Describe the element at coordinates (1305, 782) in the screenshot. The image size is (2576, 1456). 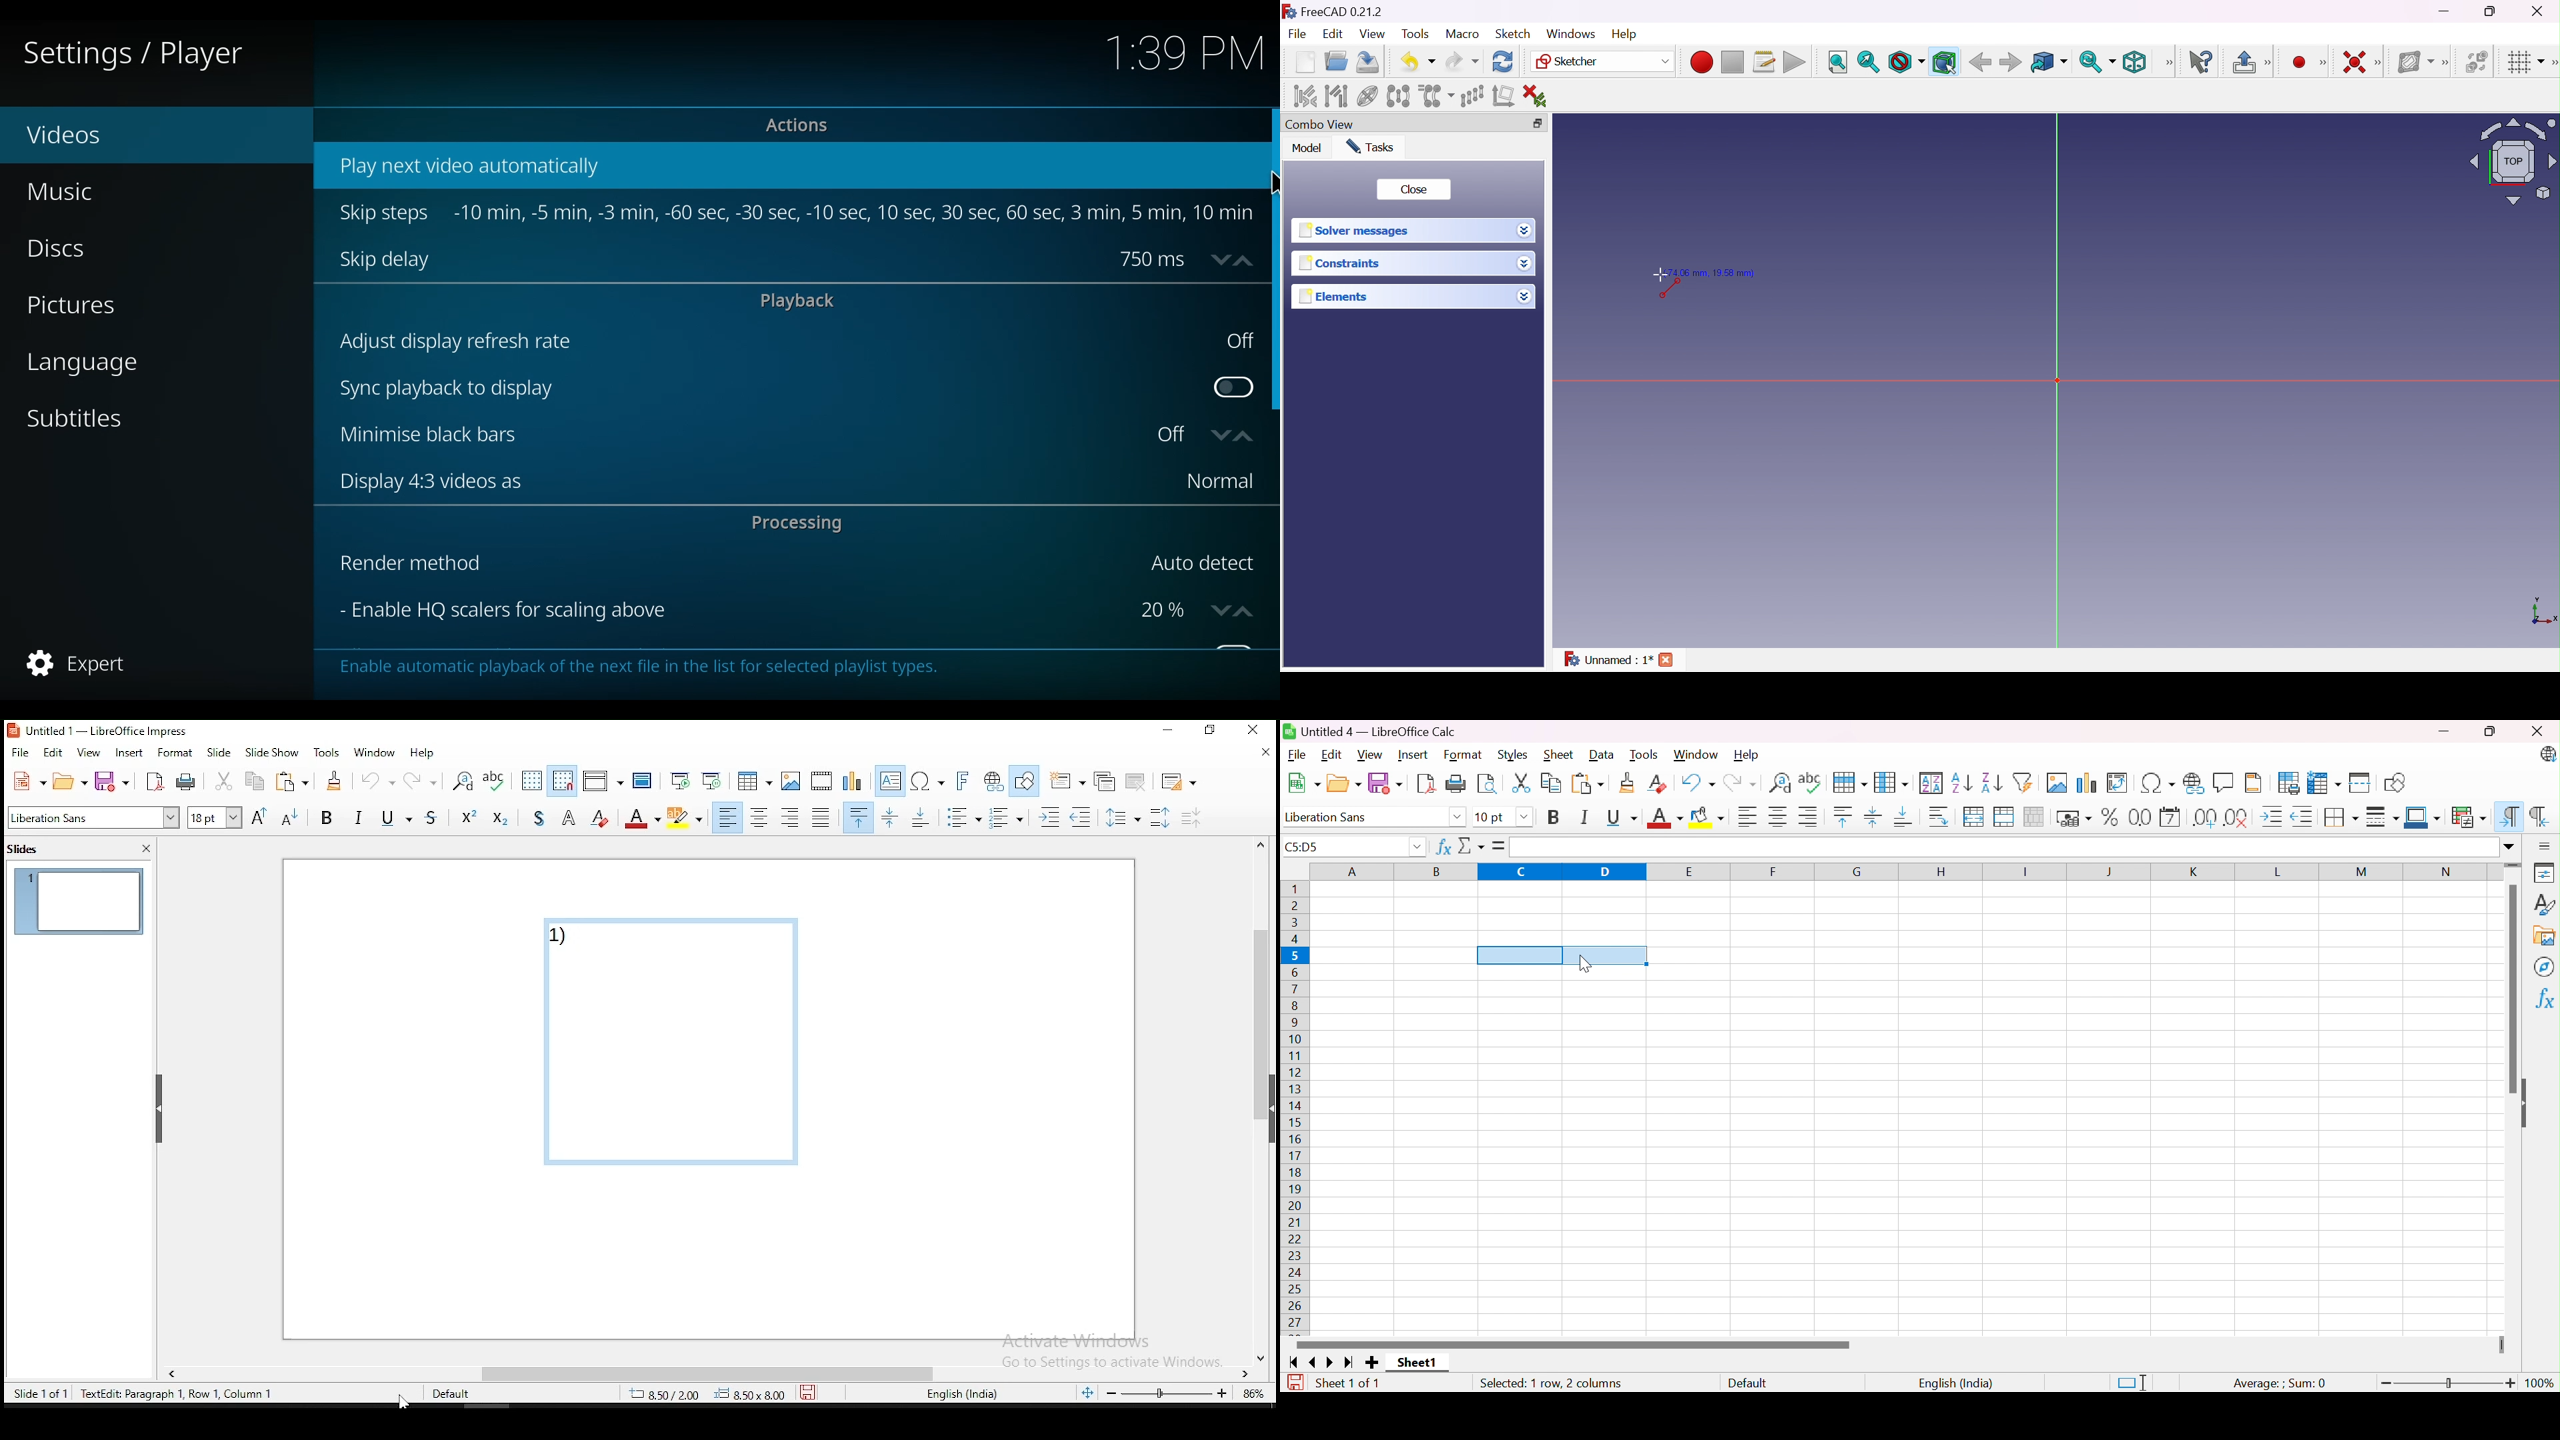
I see `New` at that location.